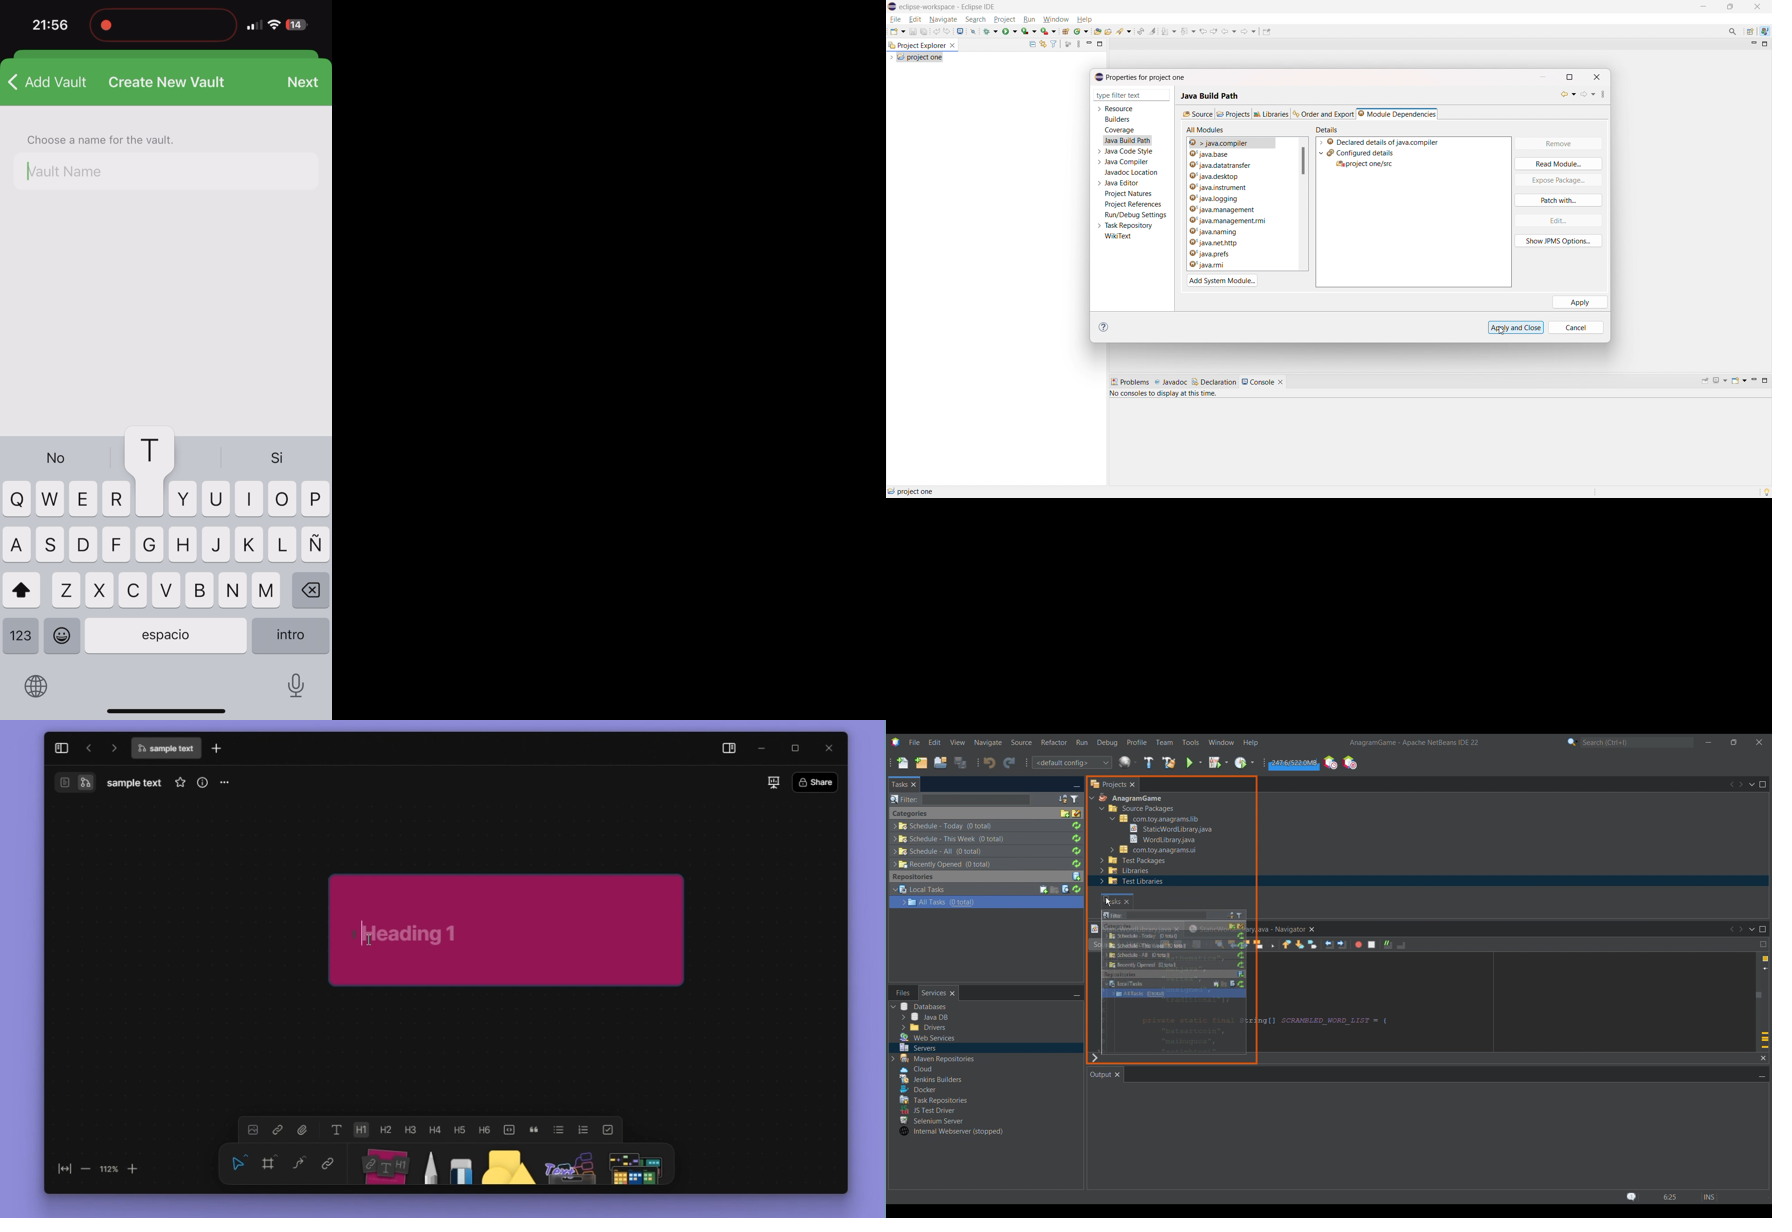 The image size is (1792, 1232). I want to click on to do list, so click(608, 1130).